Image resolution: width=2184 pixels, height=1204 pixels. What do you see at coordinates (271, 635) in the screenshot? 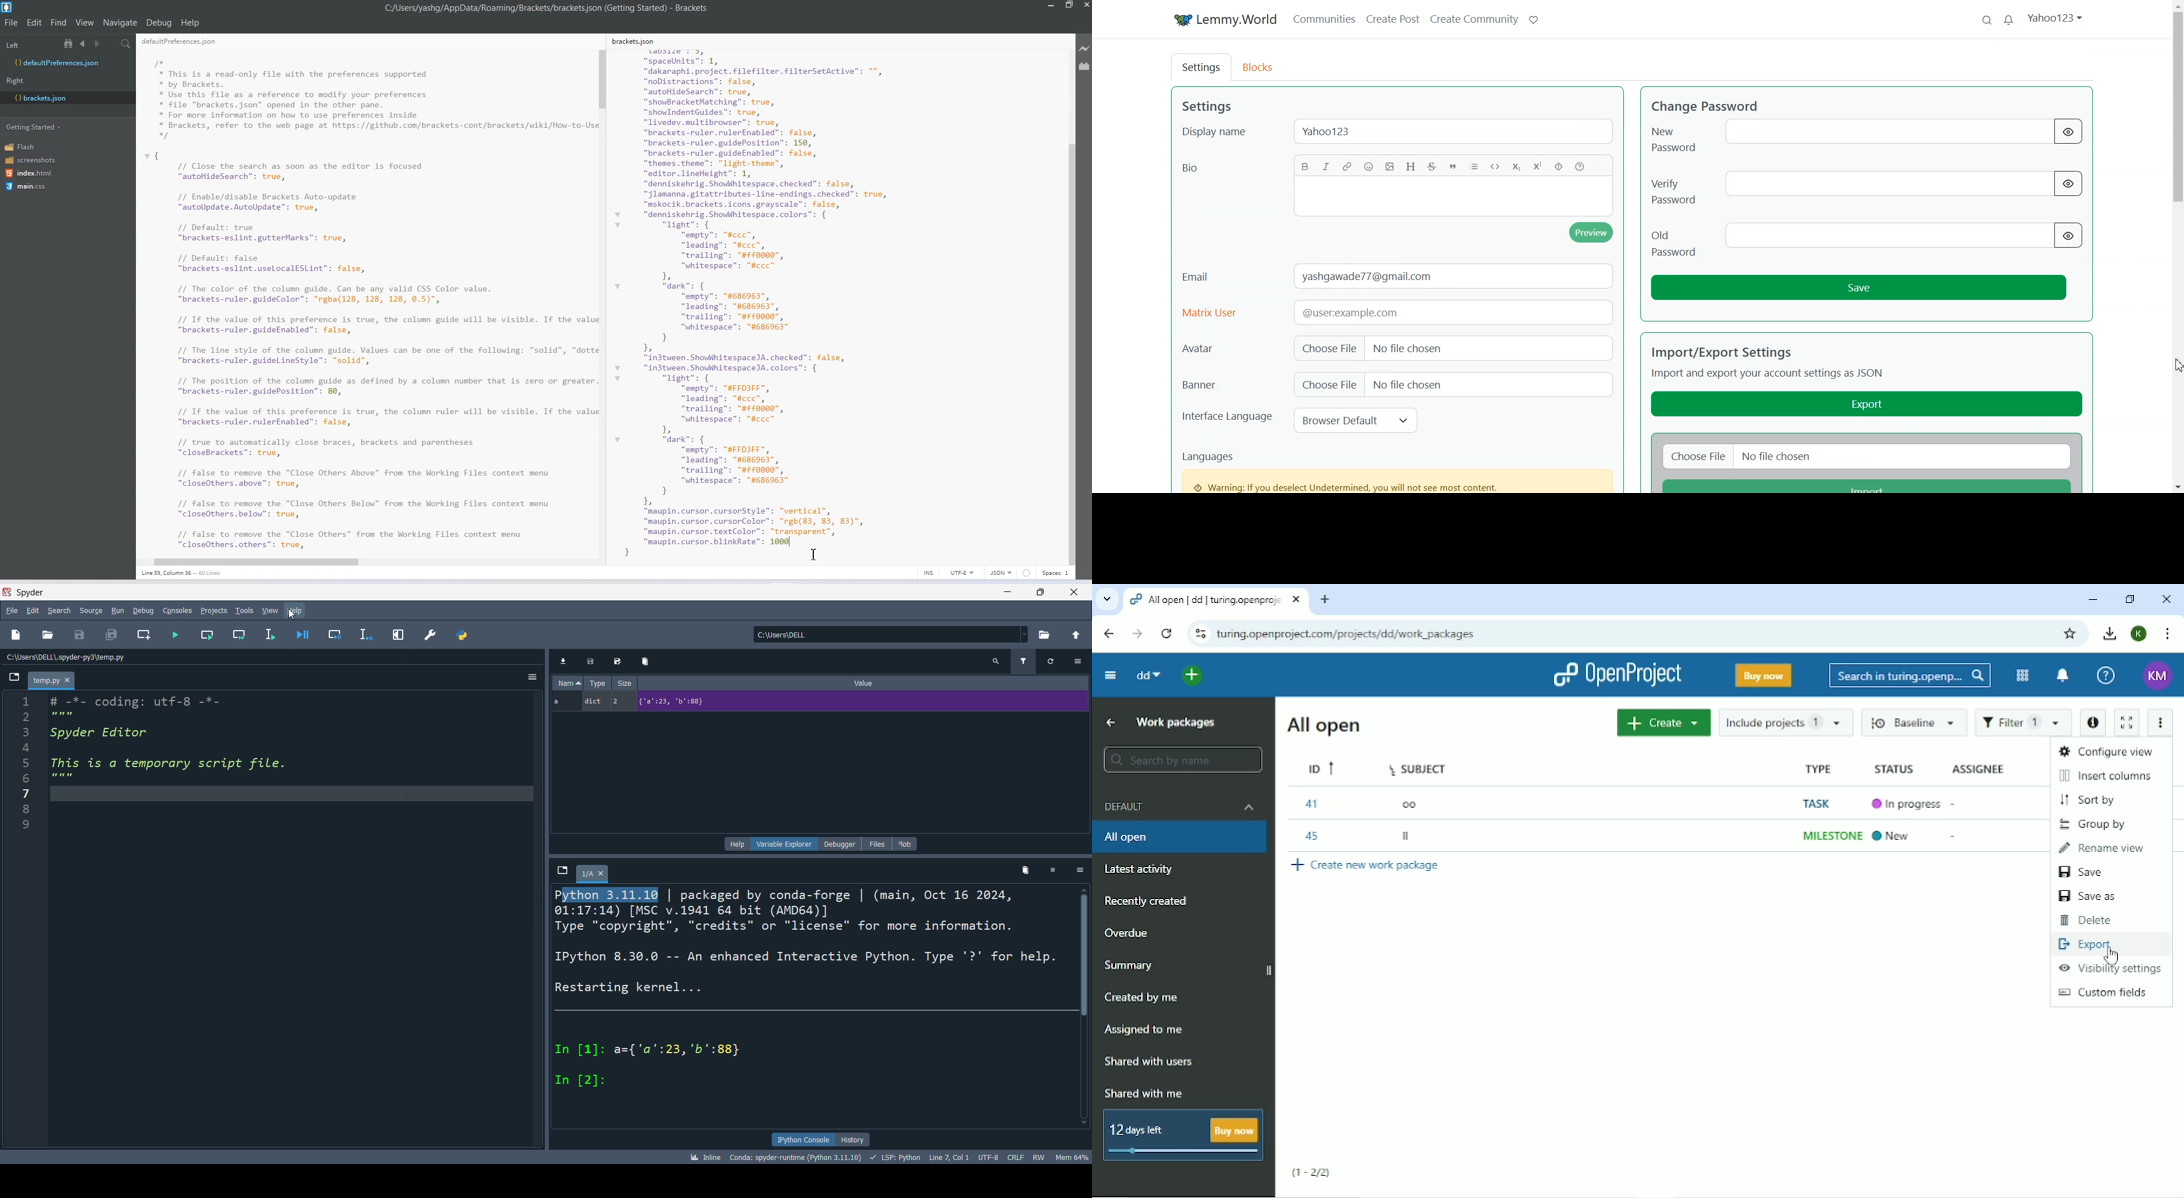
I see `run line` at bounding box center [271, 635].